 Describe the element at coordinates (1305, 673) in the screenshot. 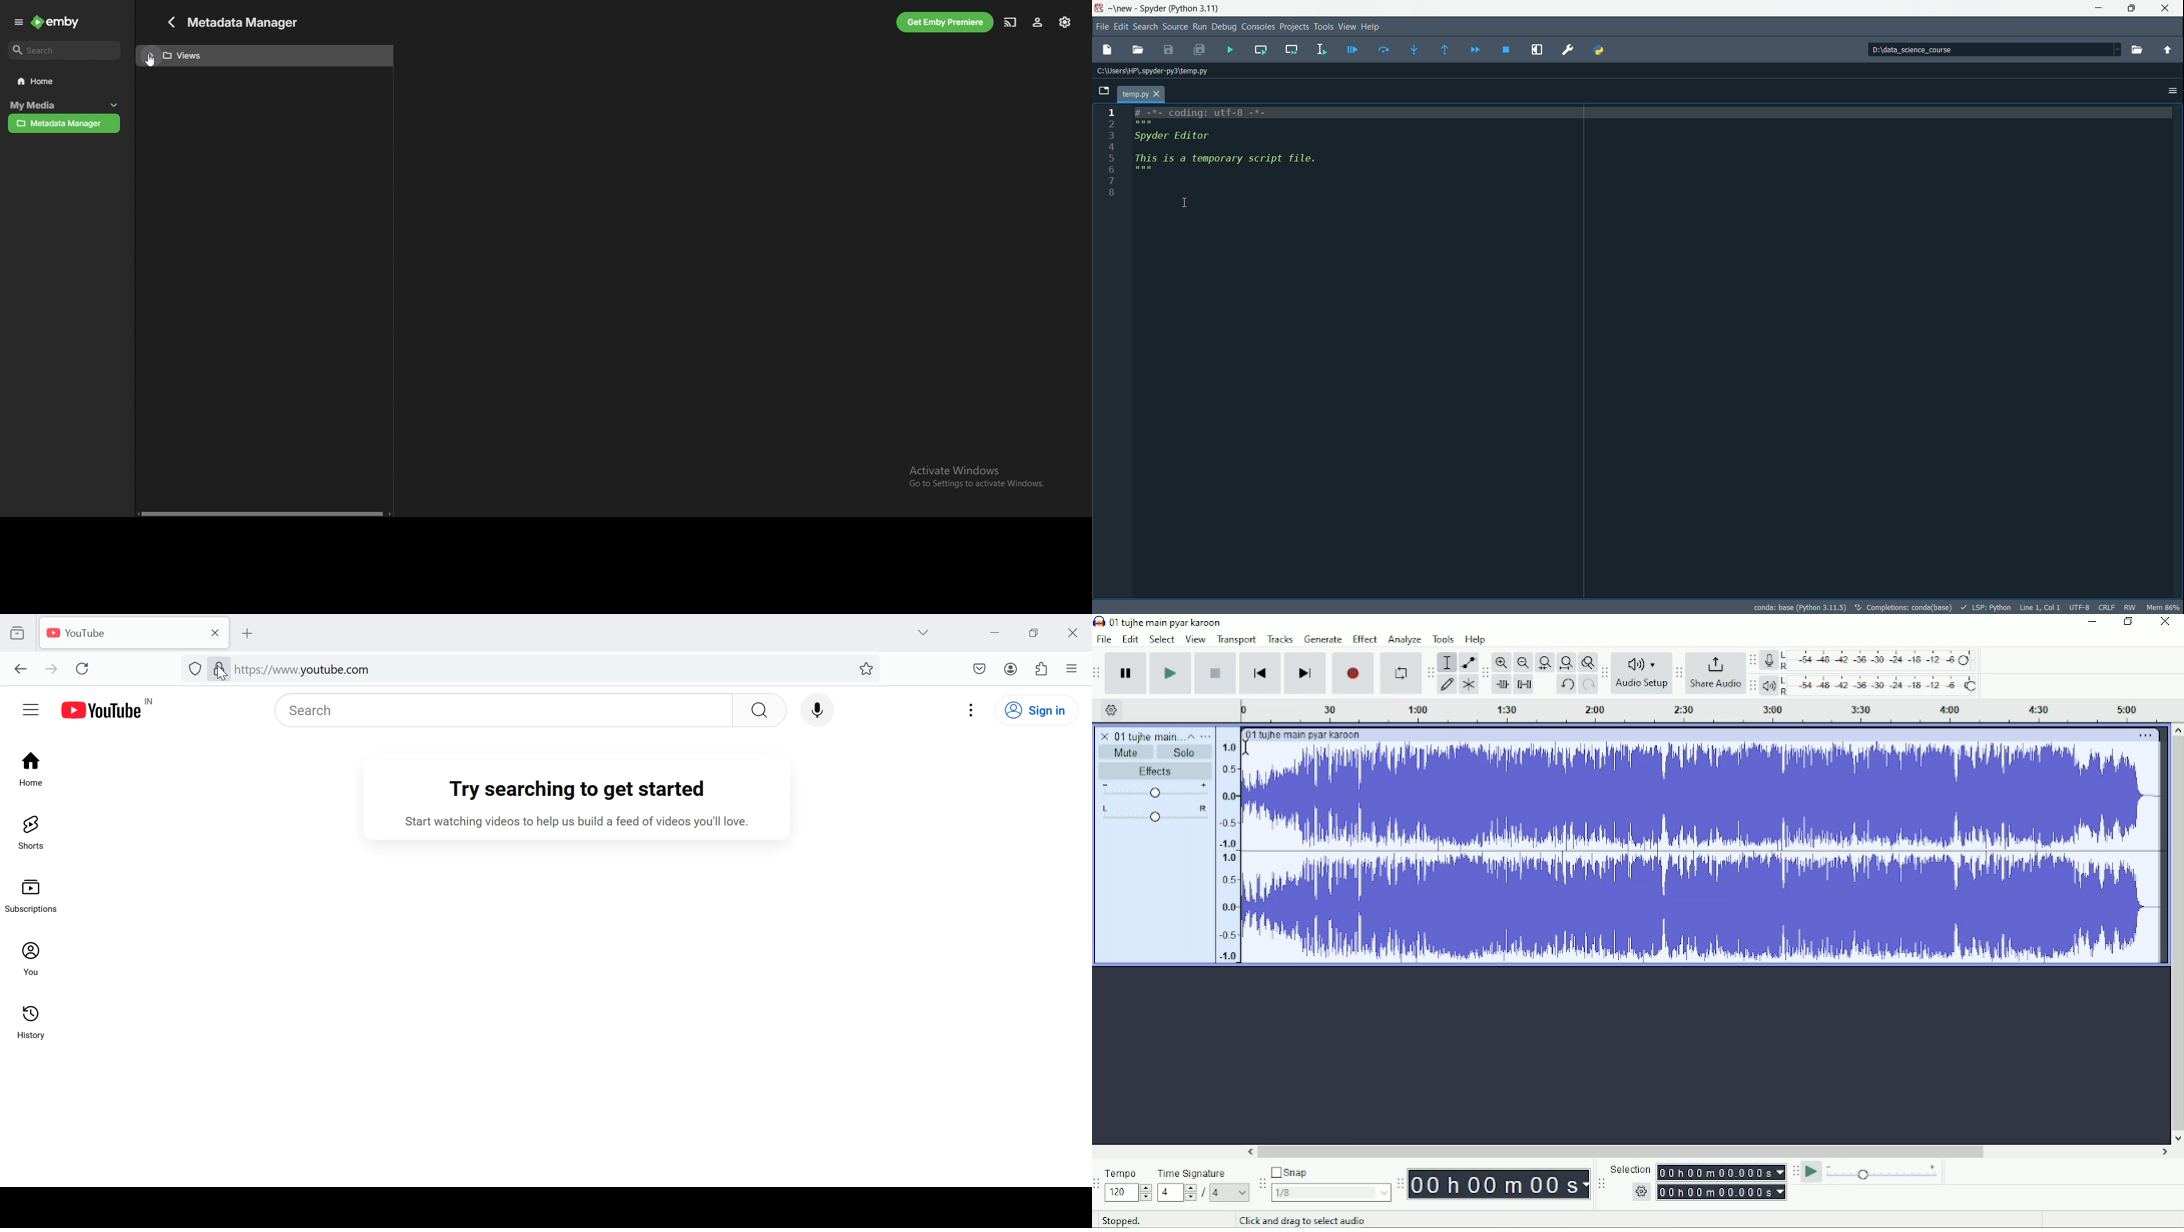

I see `Skip to end` at that location.